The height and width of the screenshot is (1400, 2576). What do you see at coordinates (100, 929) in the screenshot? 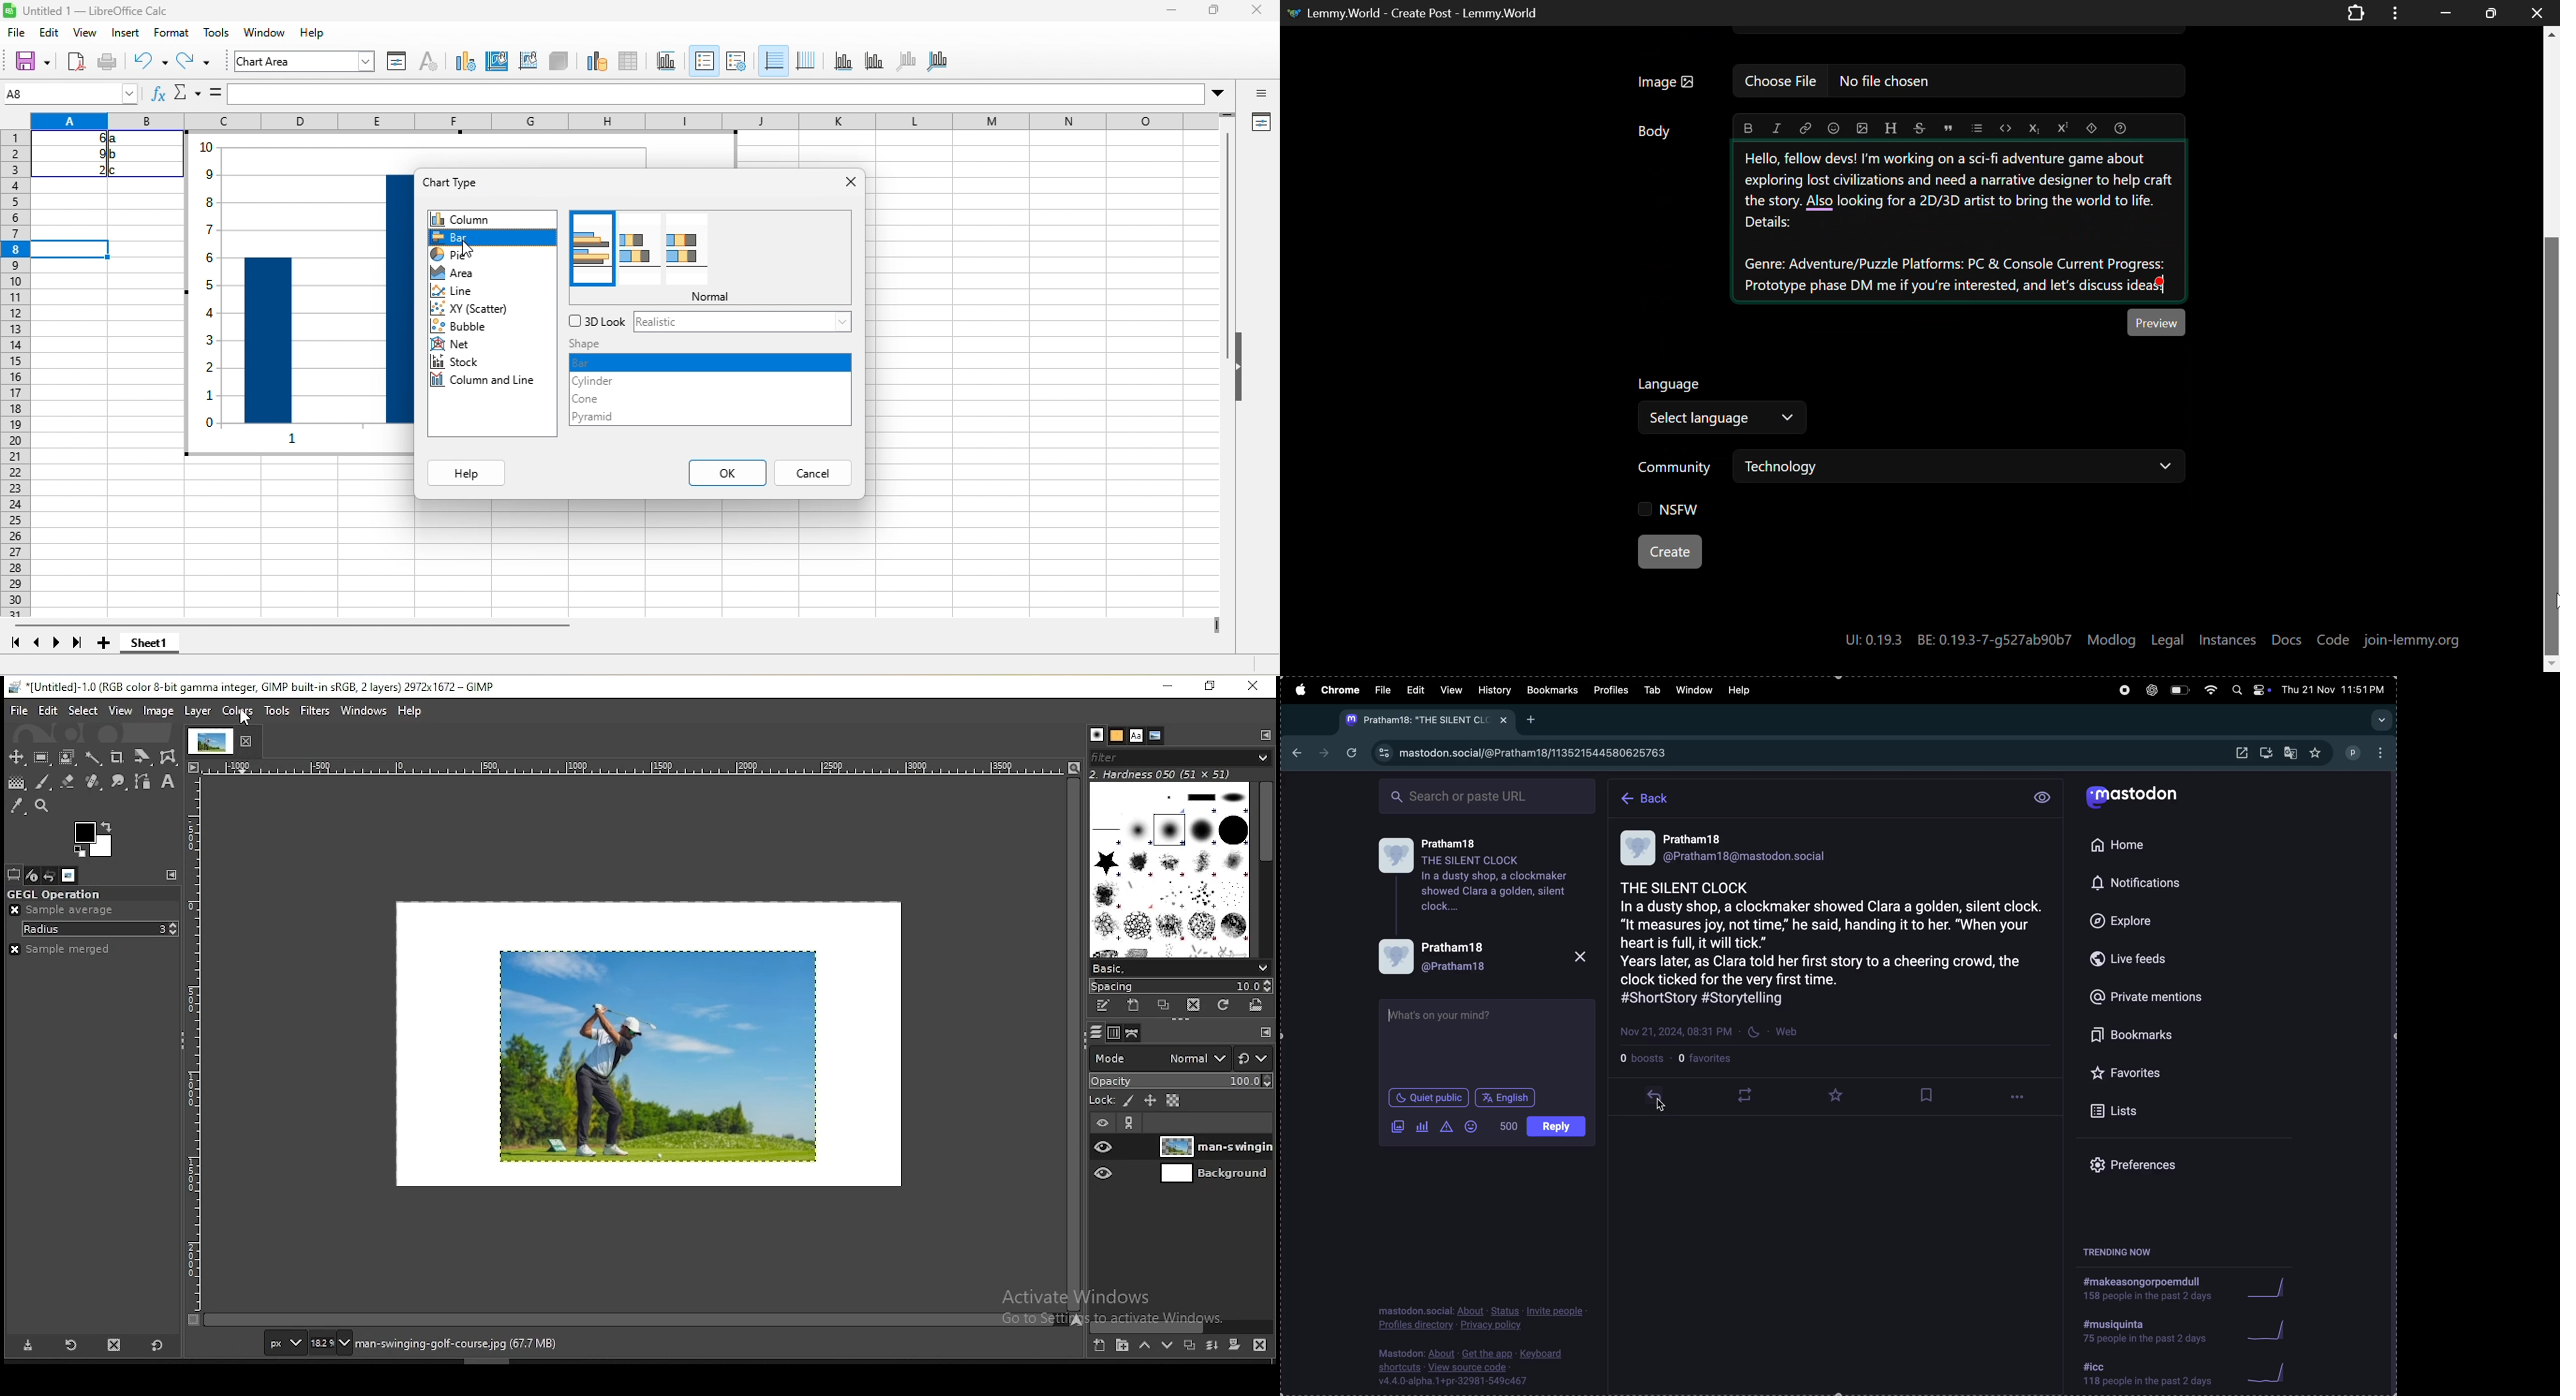
I see `radius` at bounding box center [100, 929].